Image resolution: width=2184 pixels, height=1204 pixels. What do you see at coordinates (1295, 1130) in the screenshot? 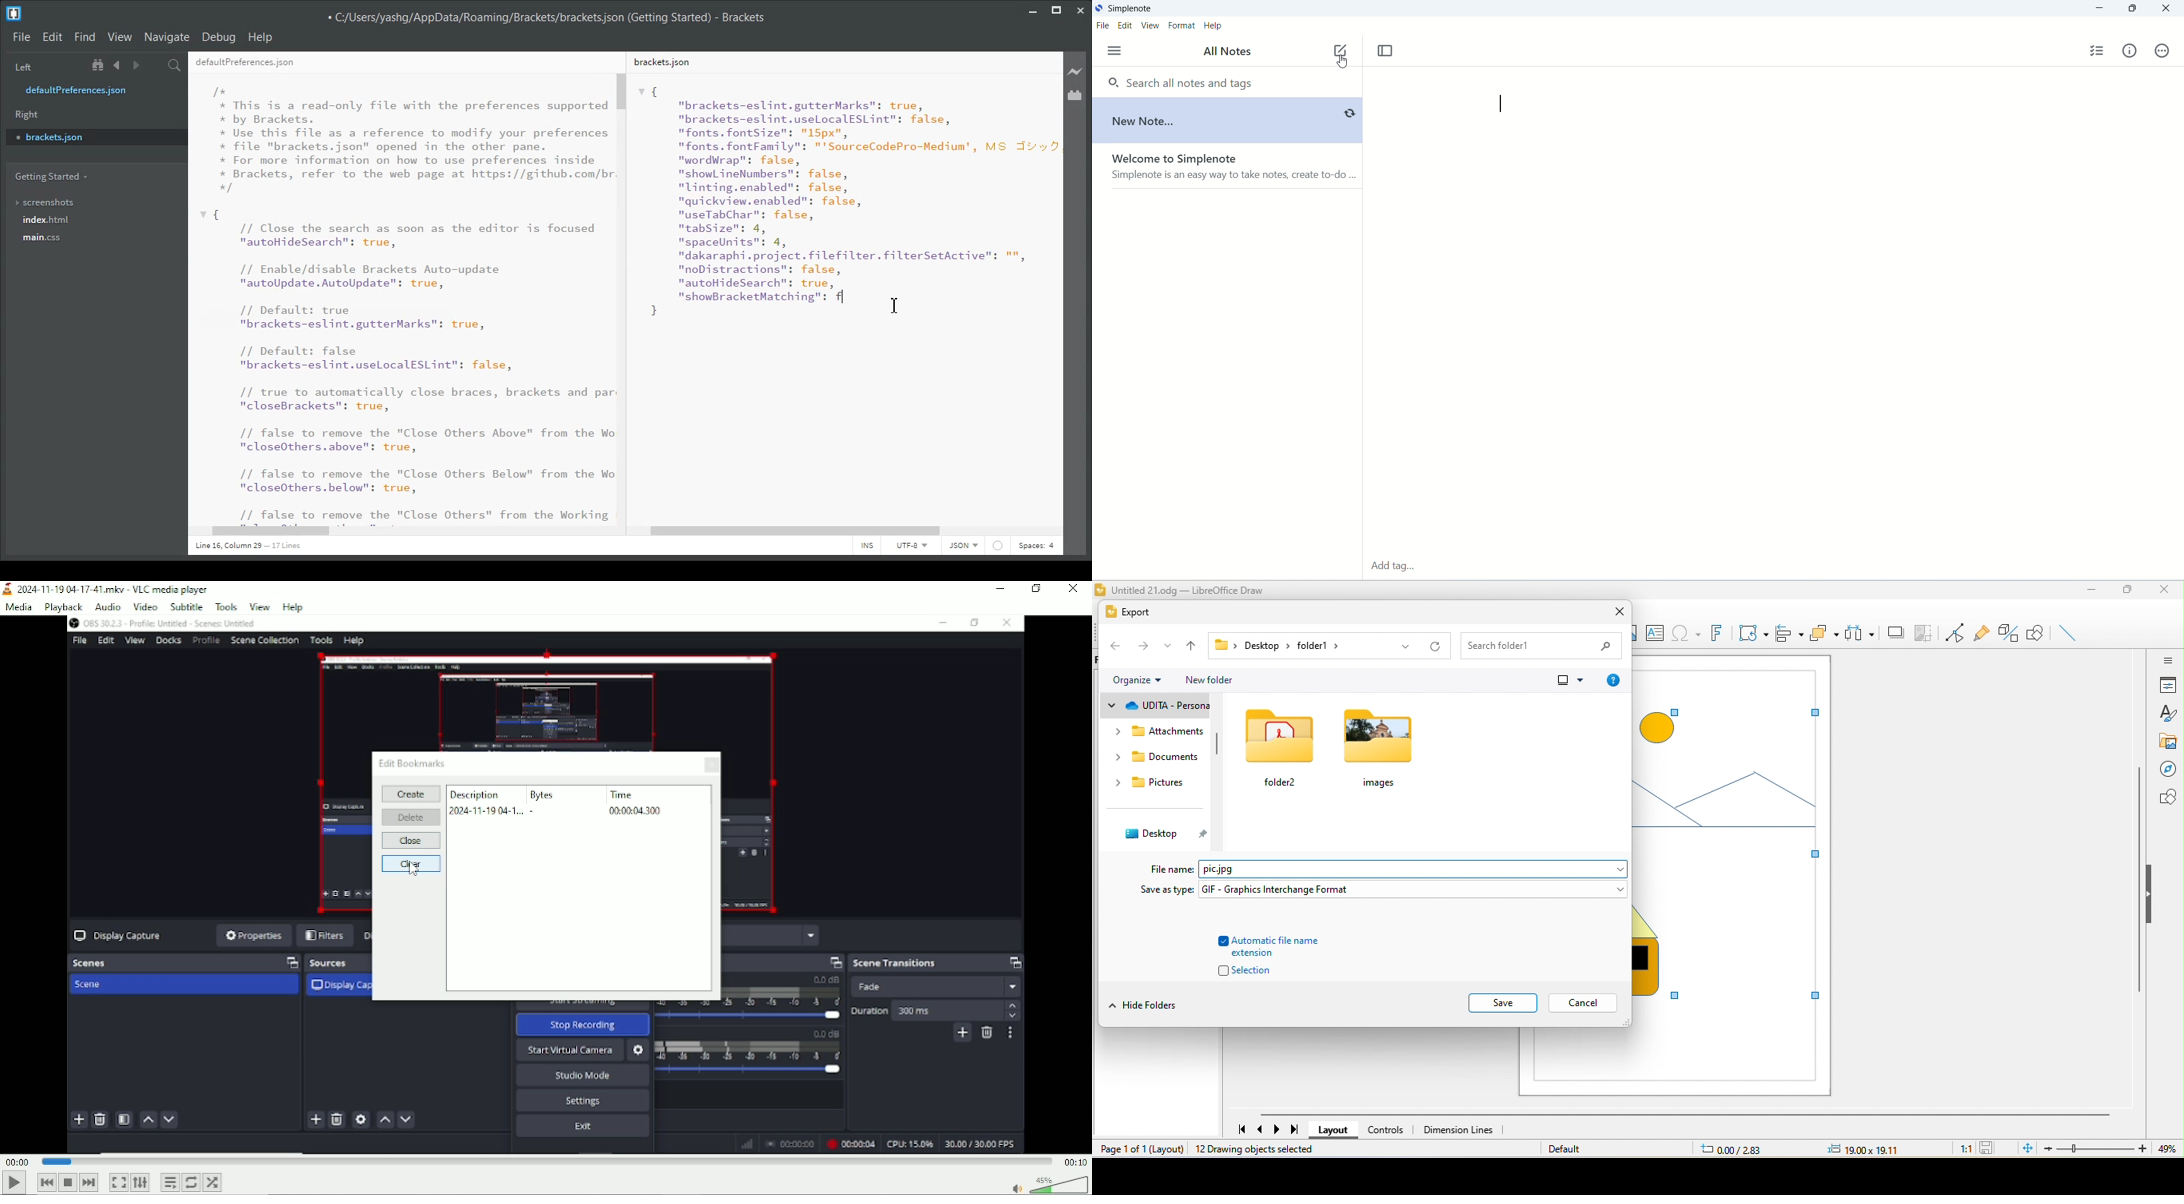
I see `last` at bounding box center [1295, 1130].